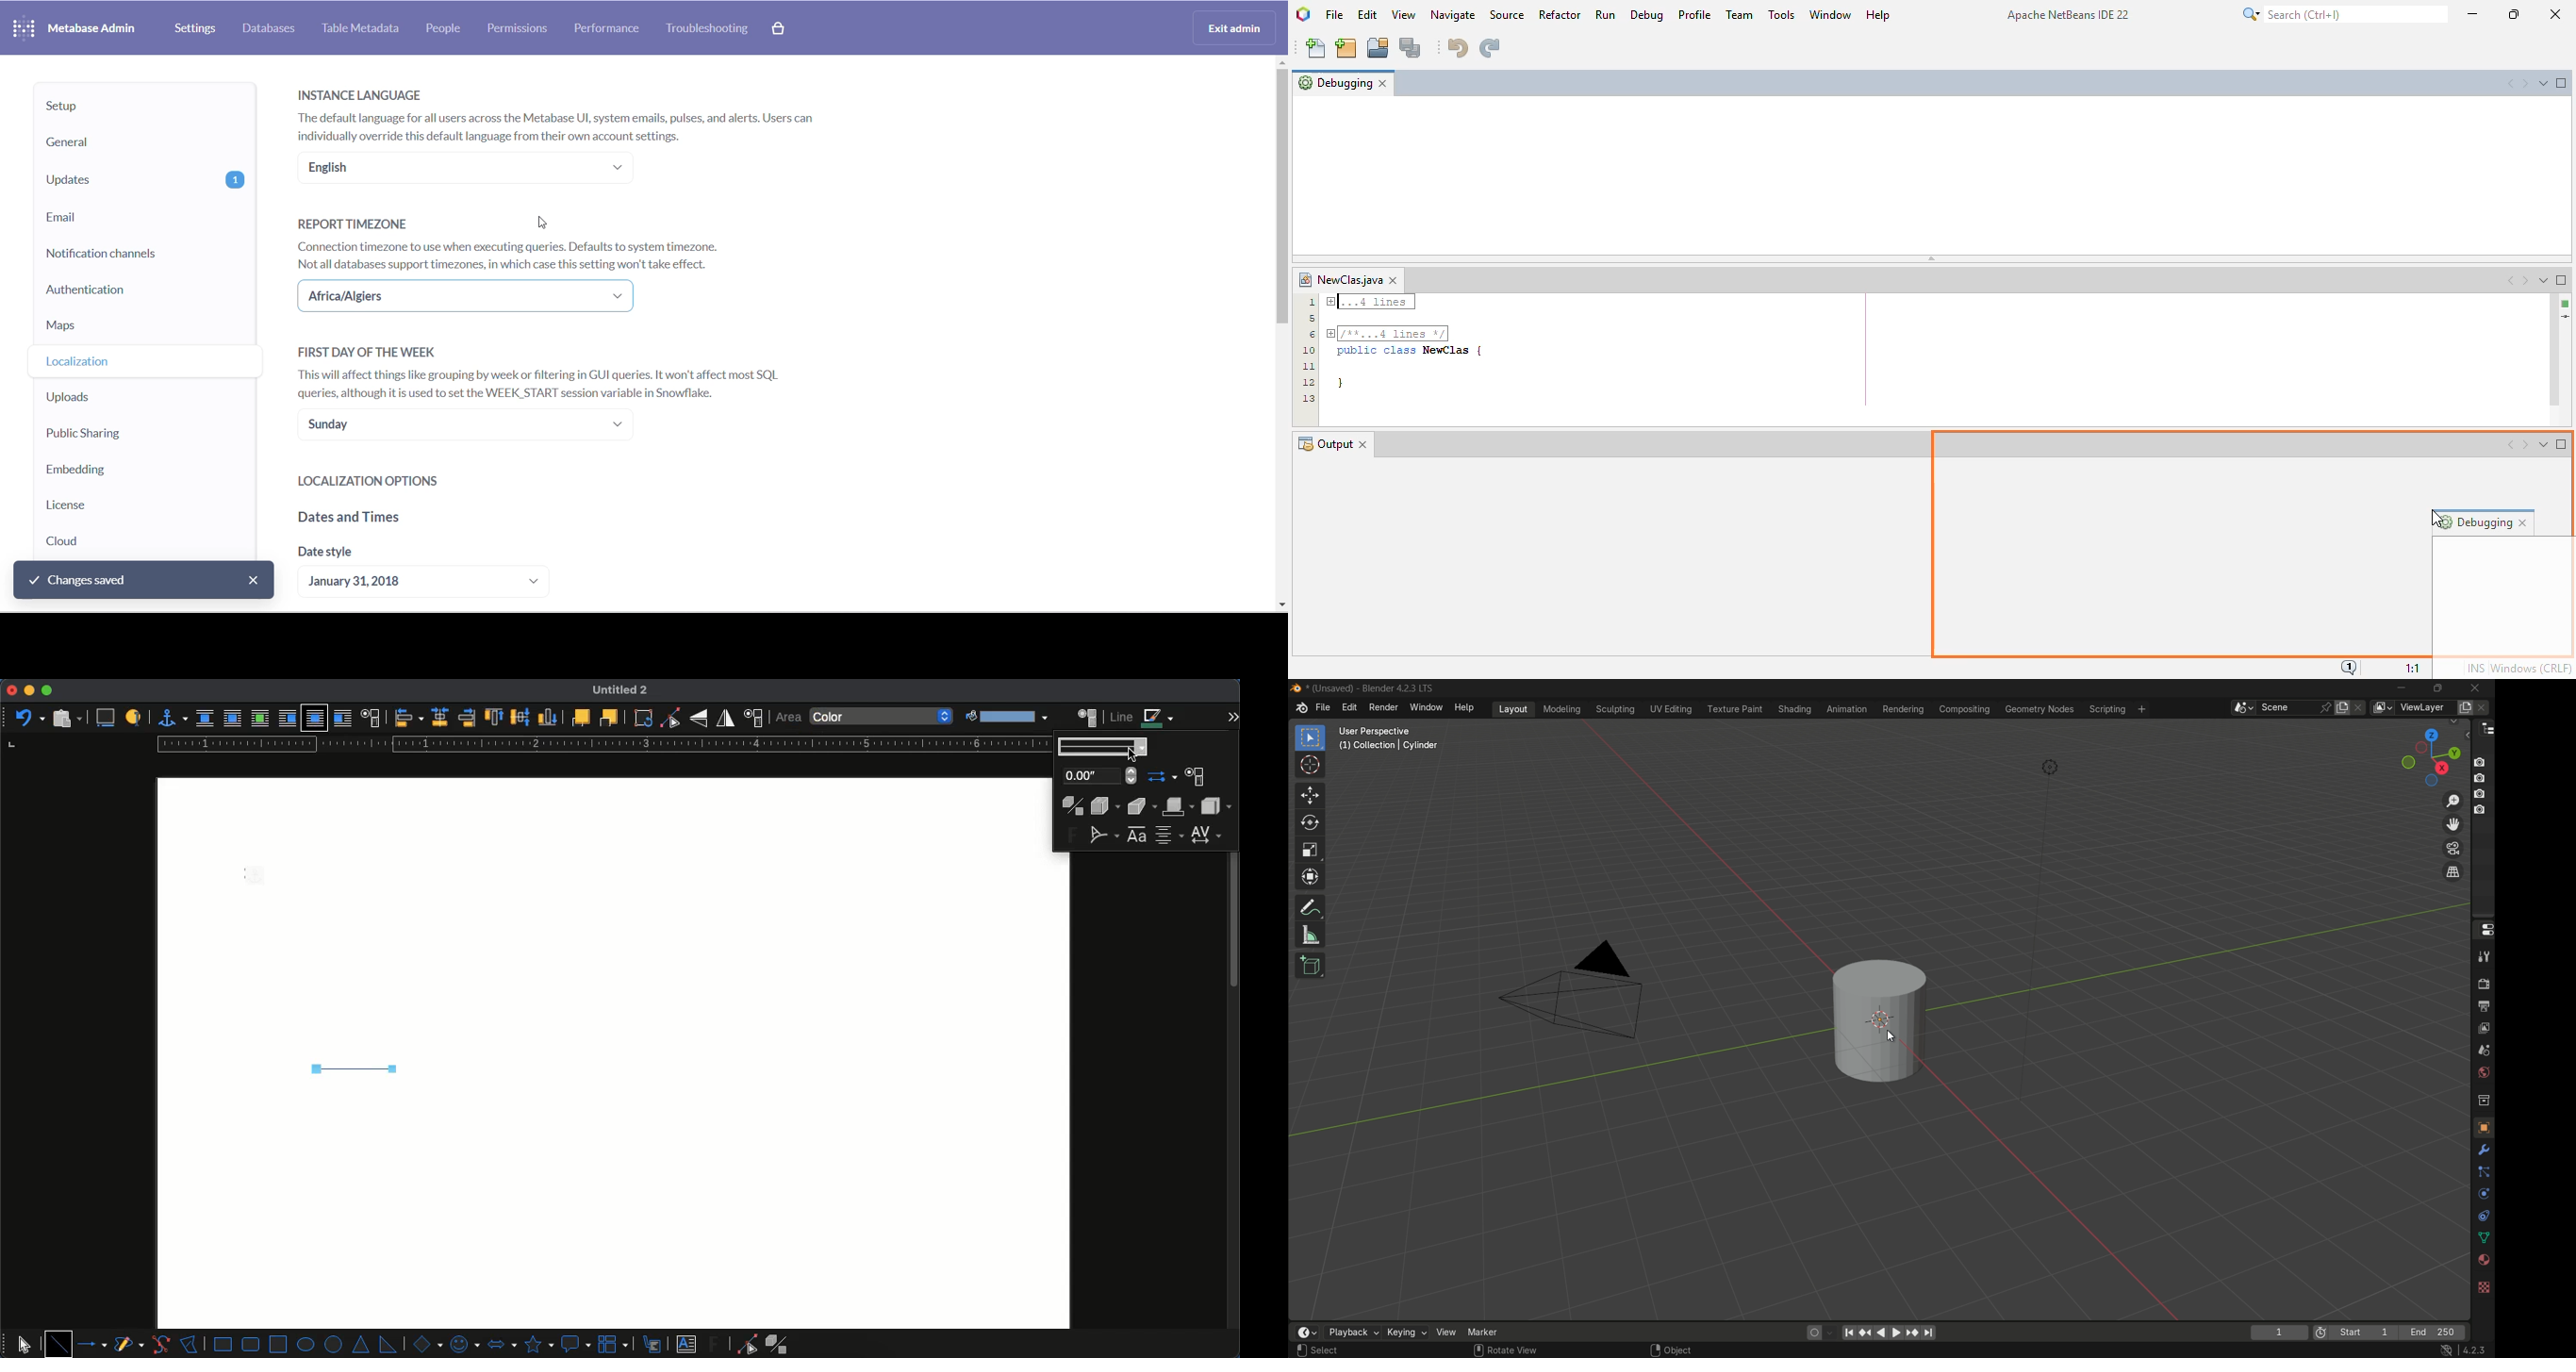  Describe the element at coordinates (1811, 1333) in the screenshot. I see `auto keying` at that location.